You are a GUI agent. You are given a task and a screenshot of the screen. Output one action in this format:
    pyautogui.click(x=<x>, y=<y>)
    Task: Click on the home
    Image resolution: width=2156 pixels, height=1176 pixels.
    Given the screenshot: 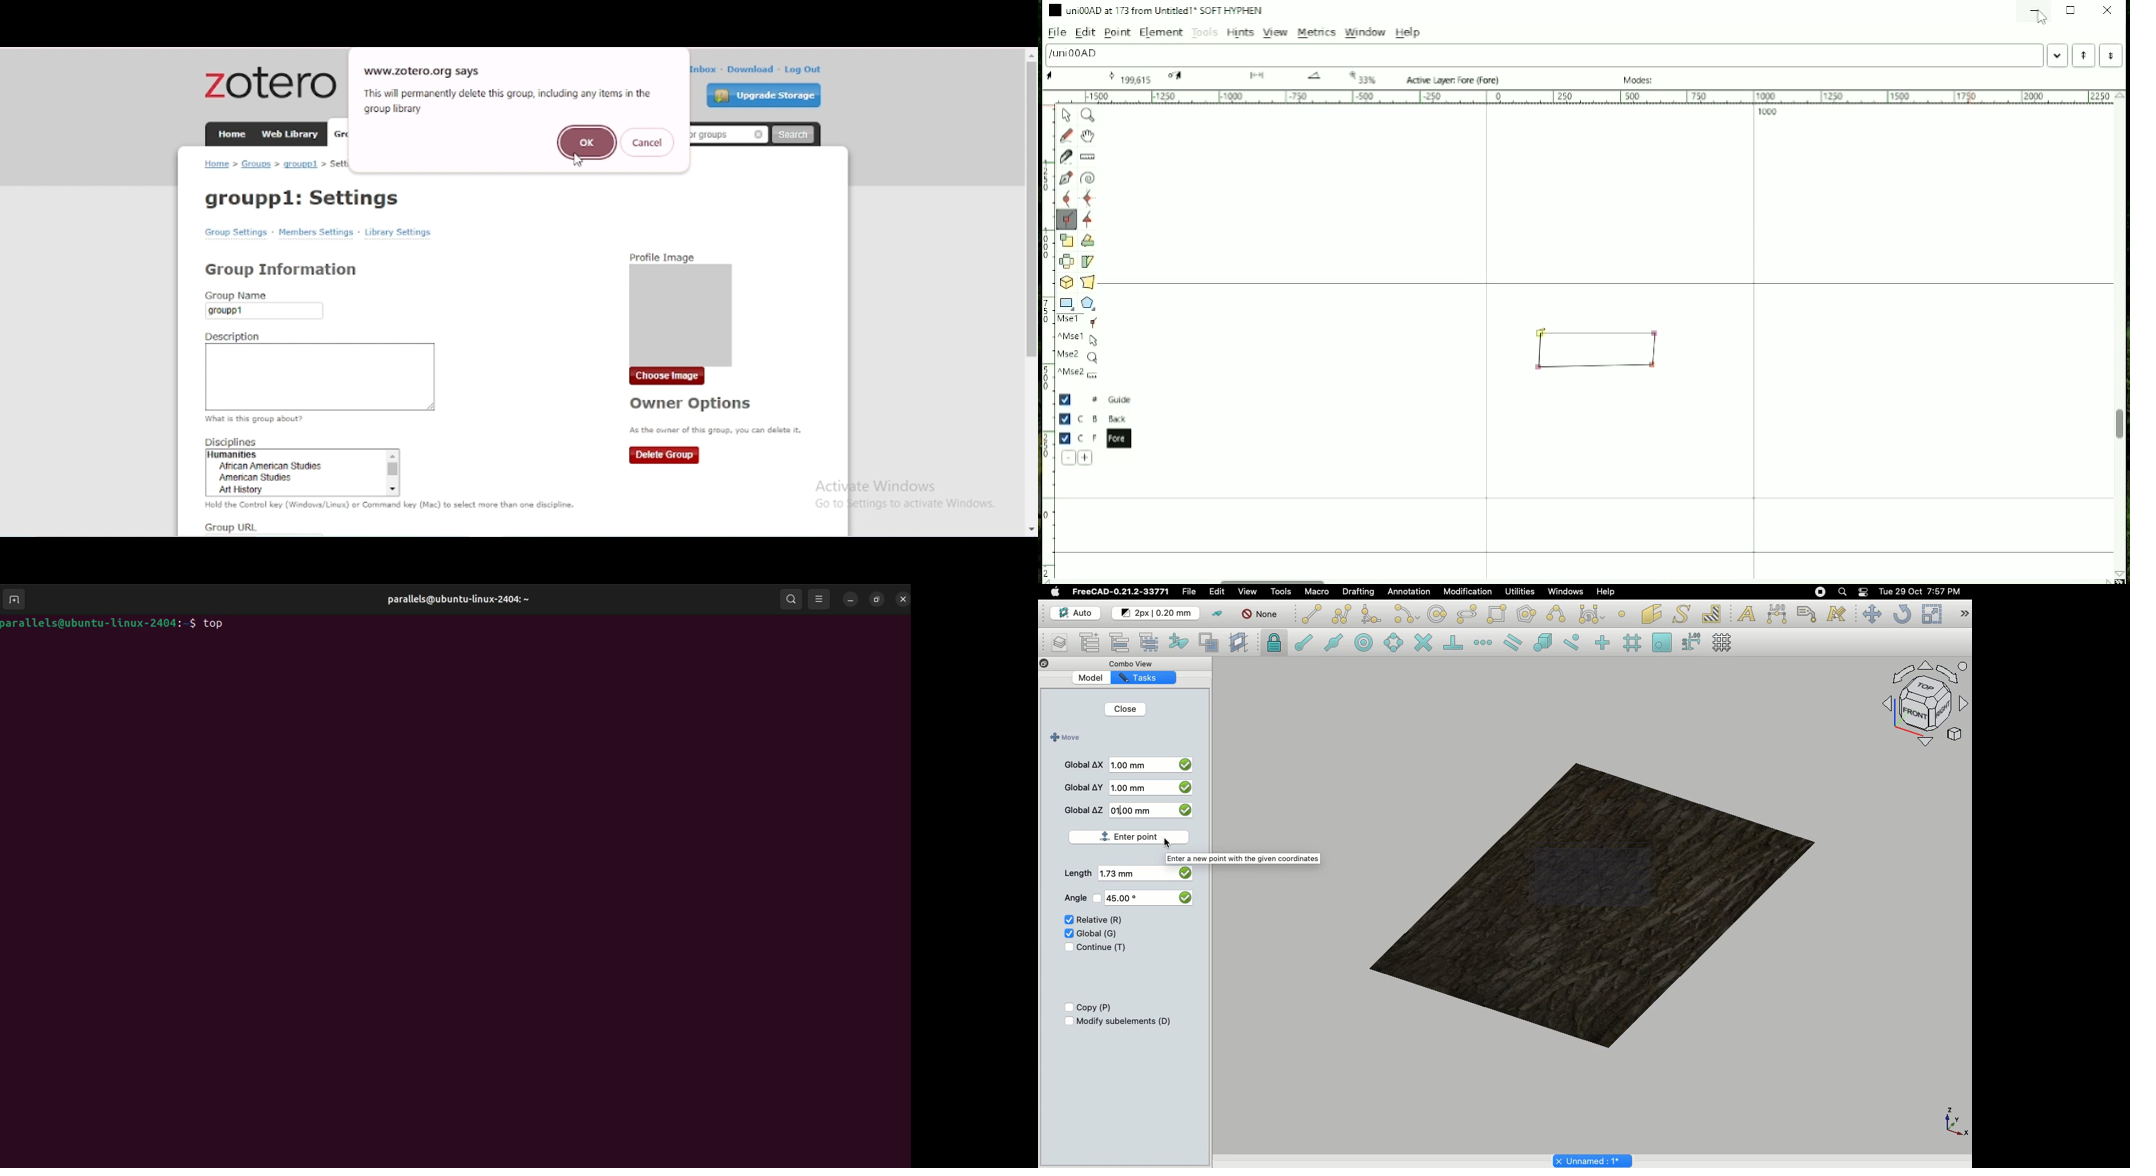 What is the action you would take?
    pyautogui.click(x=232, y=134)
    